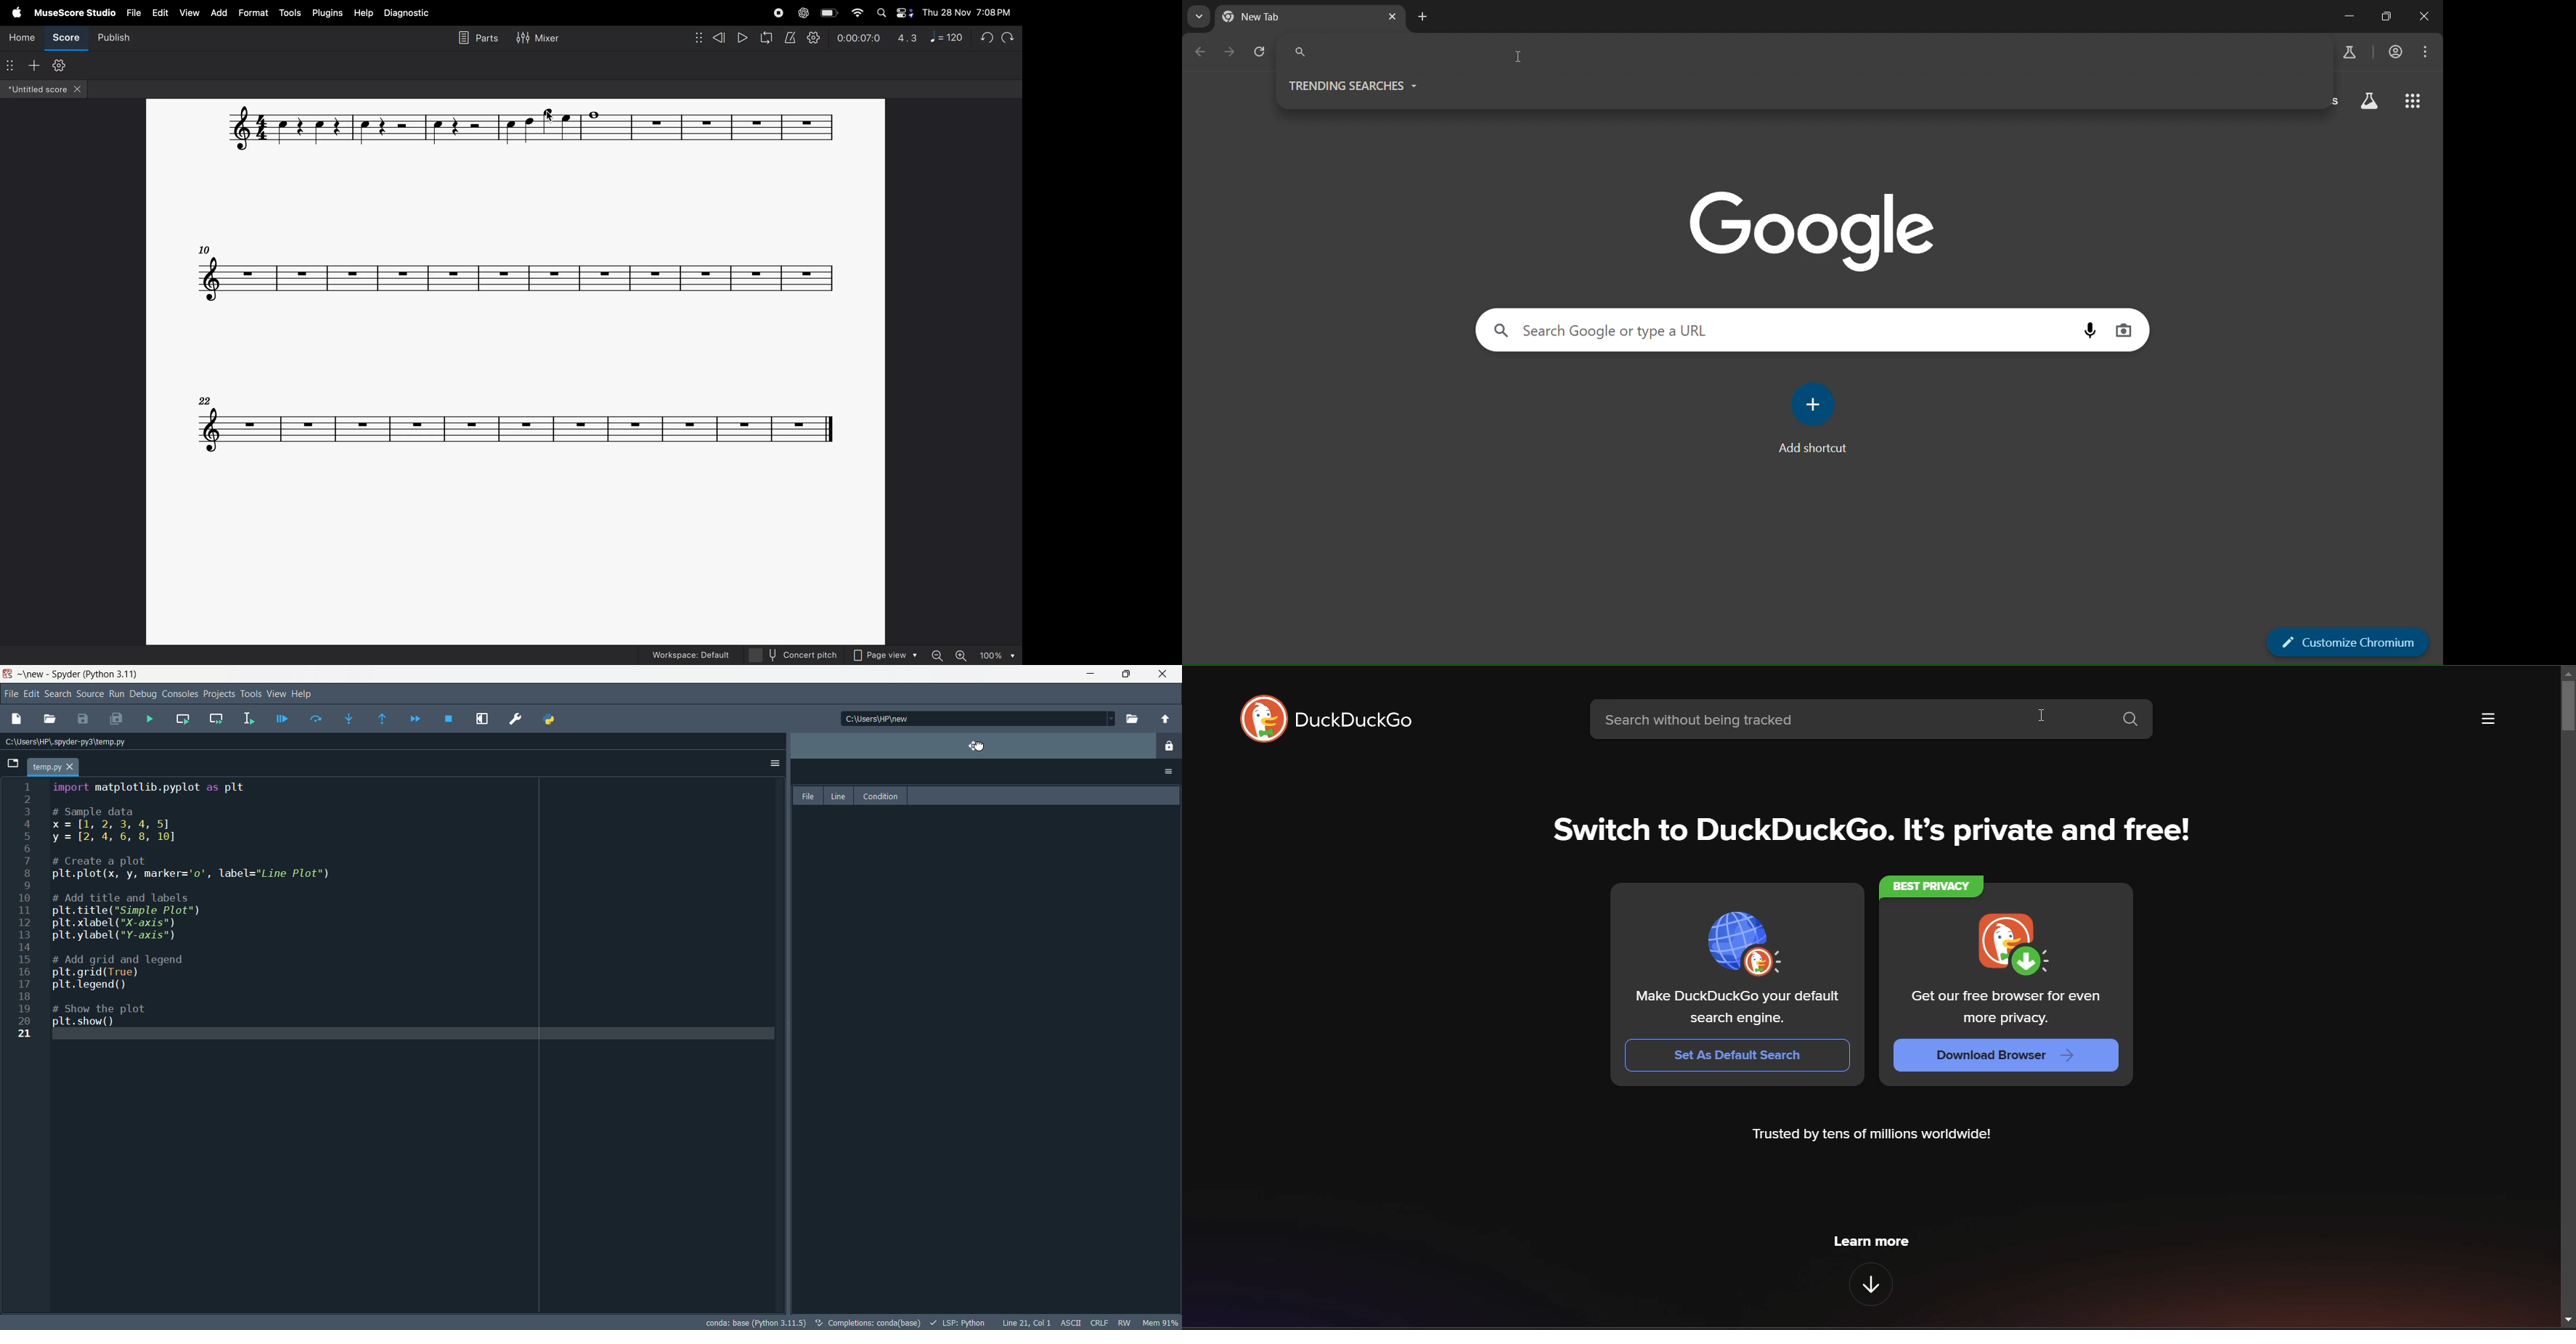 The height and width of the screenshot is (1344, 2576). What do you see at coordinates (808, 796) in the screenshot?
I see `file` at bounding box center [808, 796].